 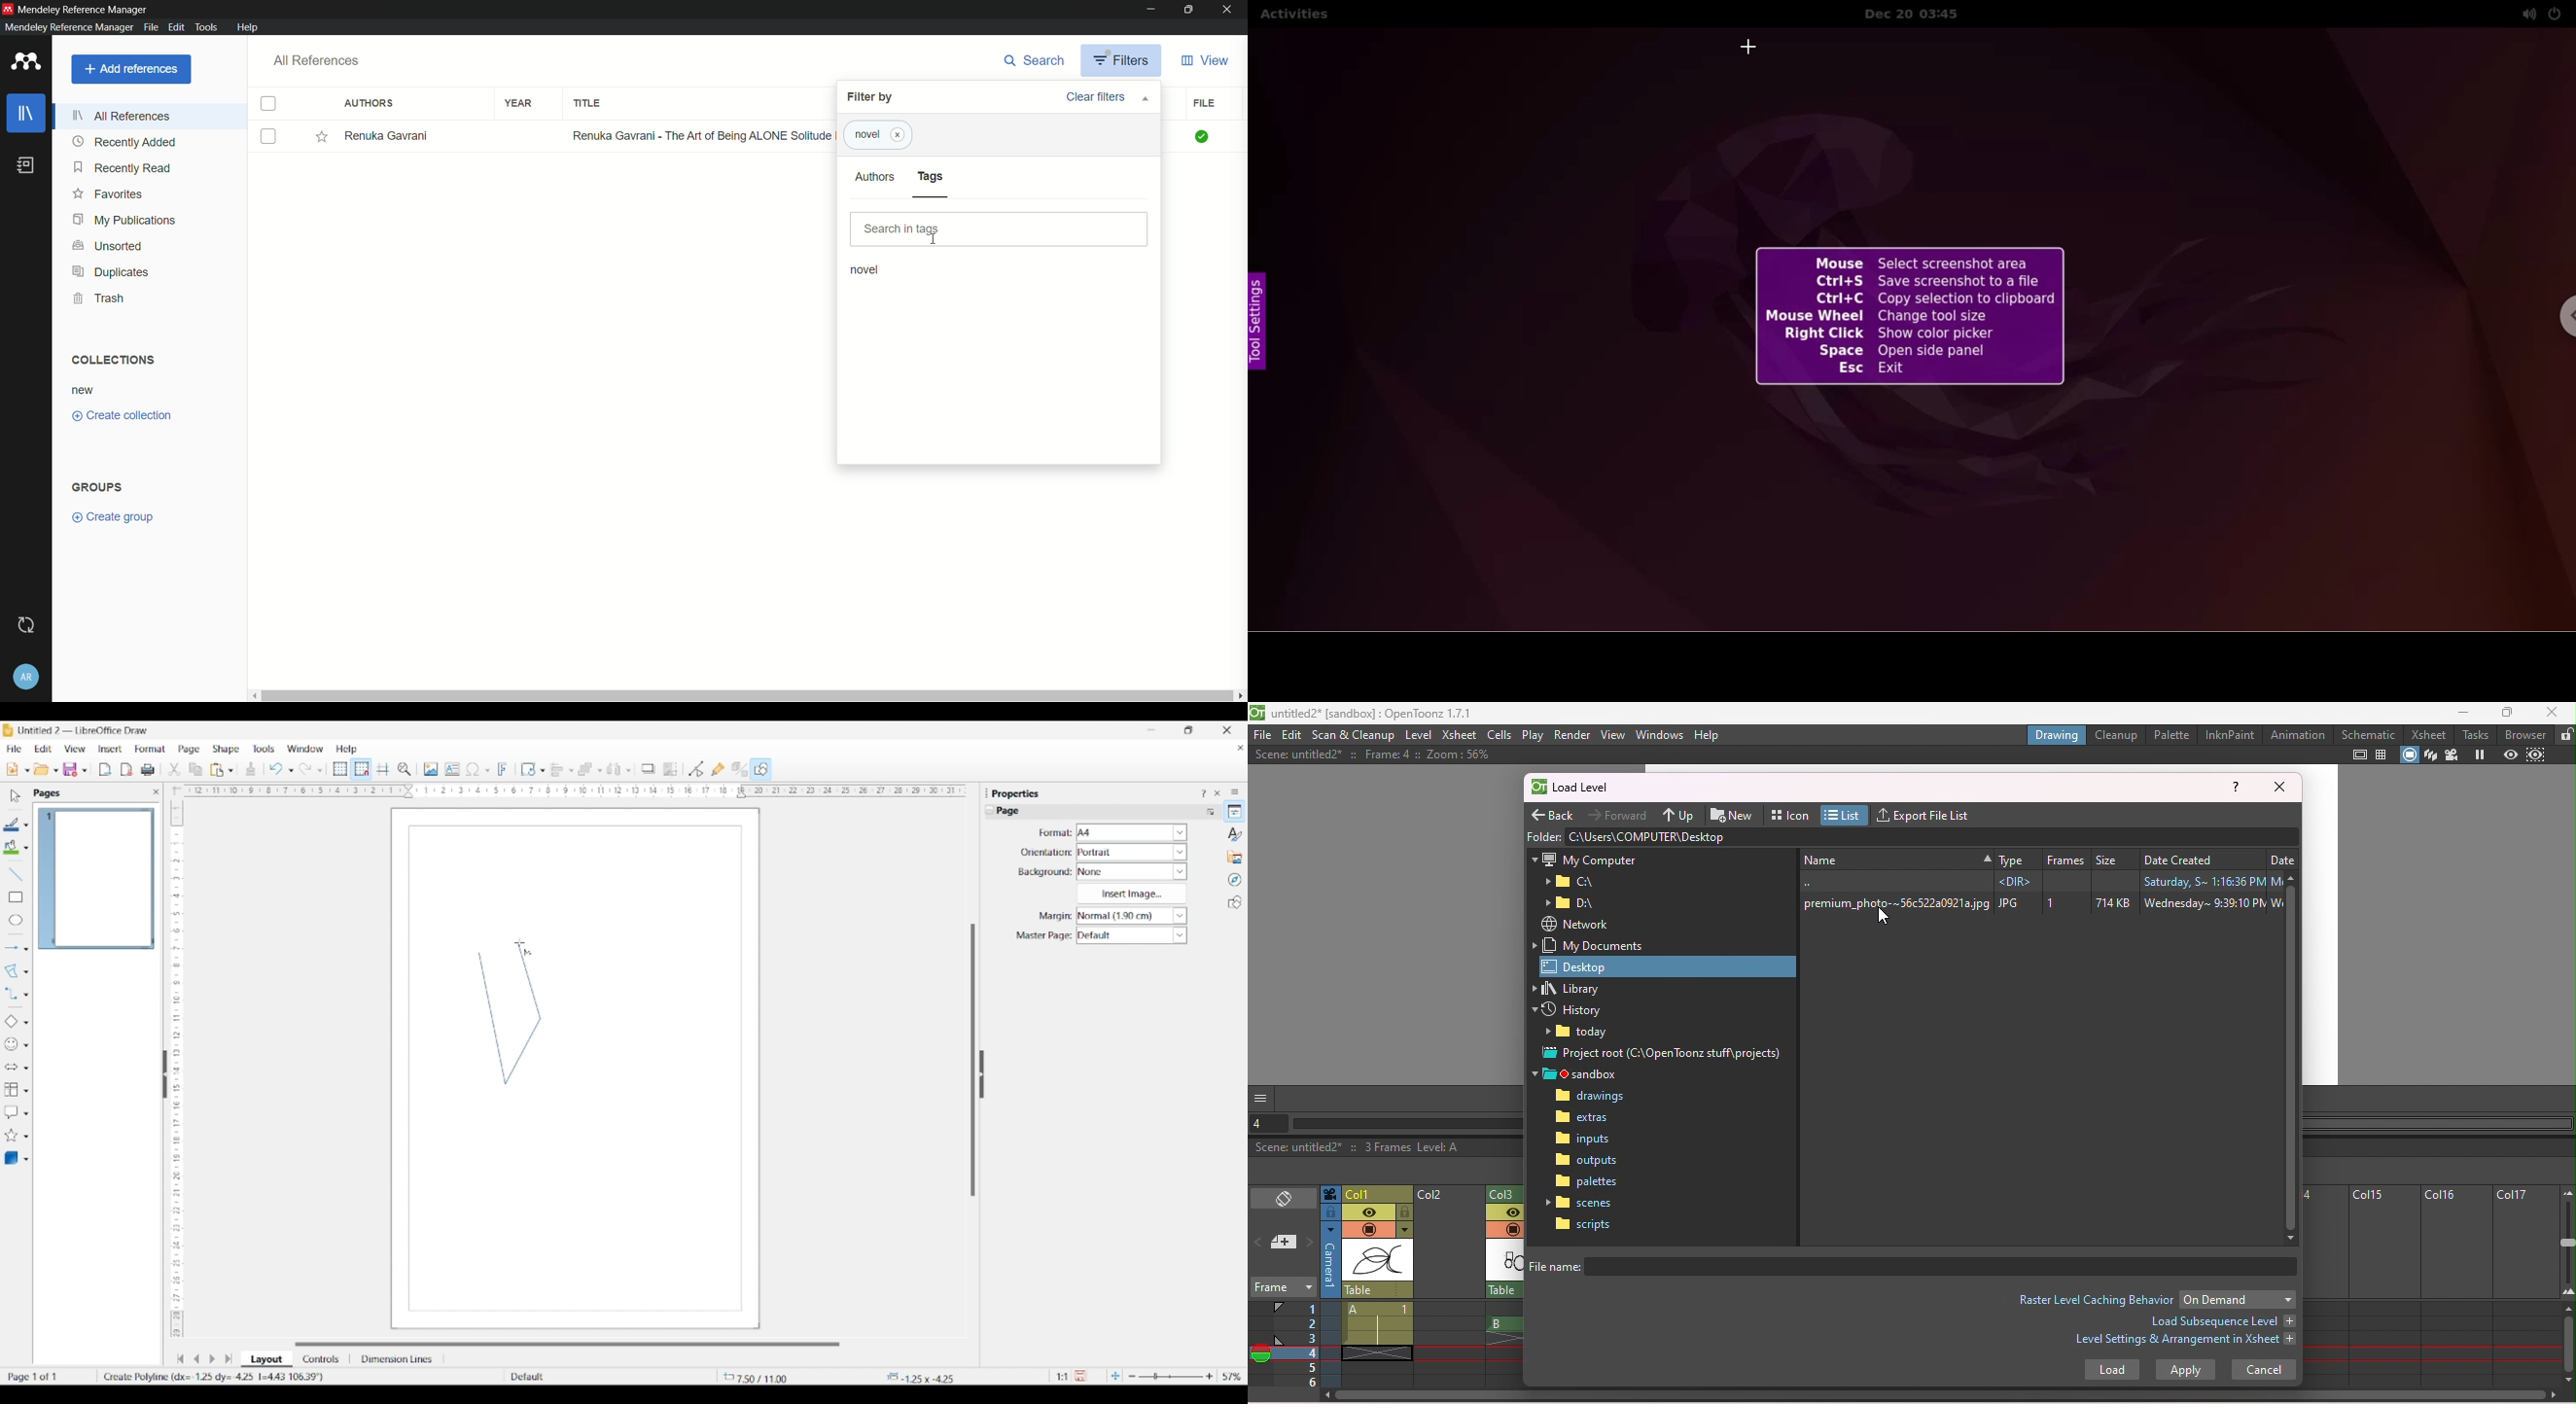 I want to click on authors, so click(x=875, y=177).